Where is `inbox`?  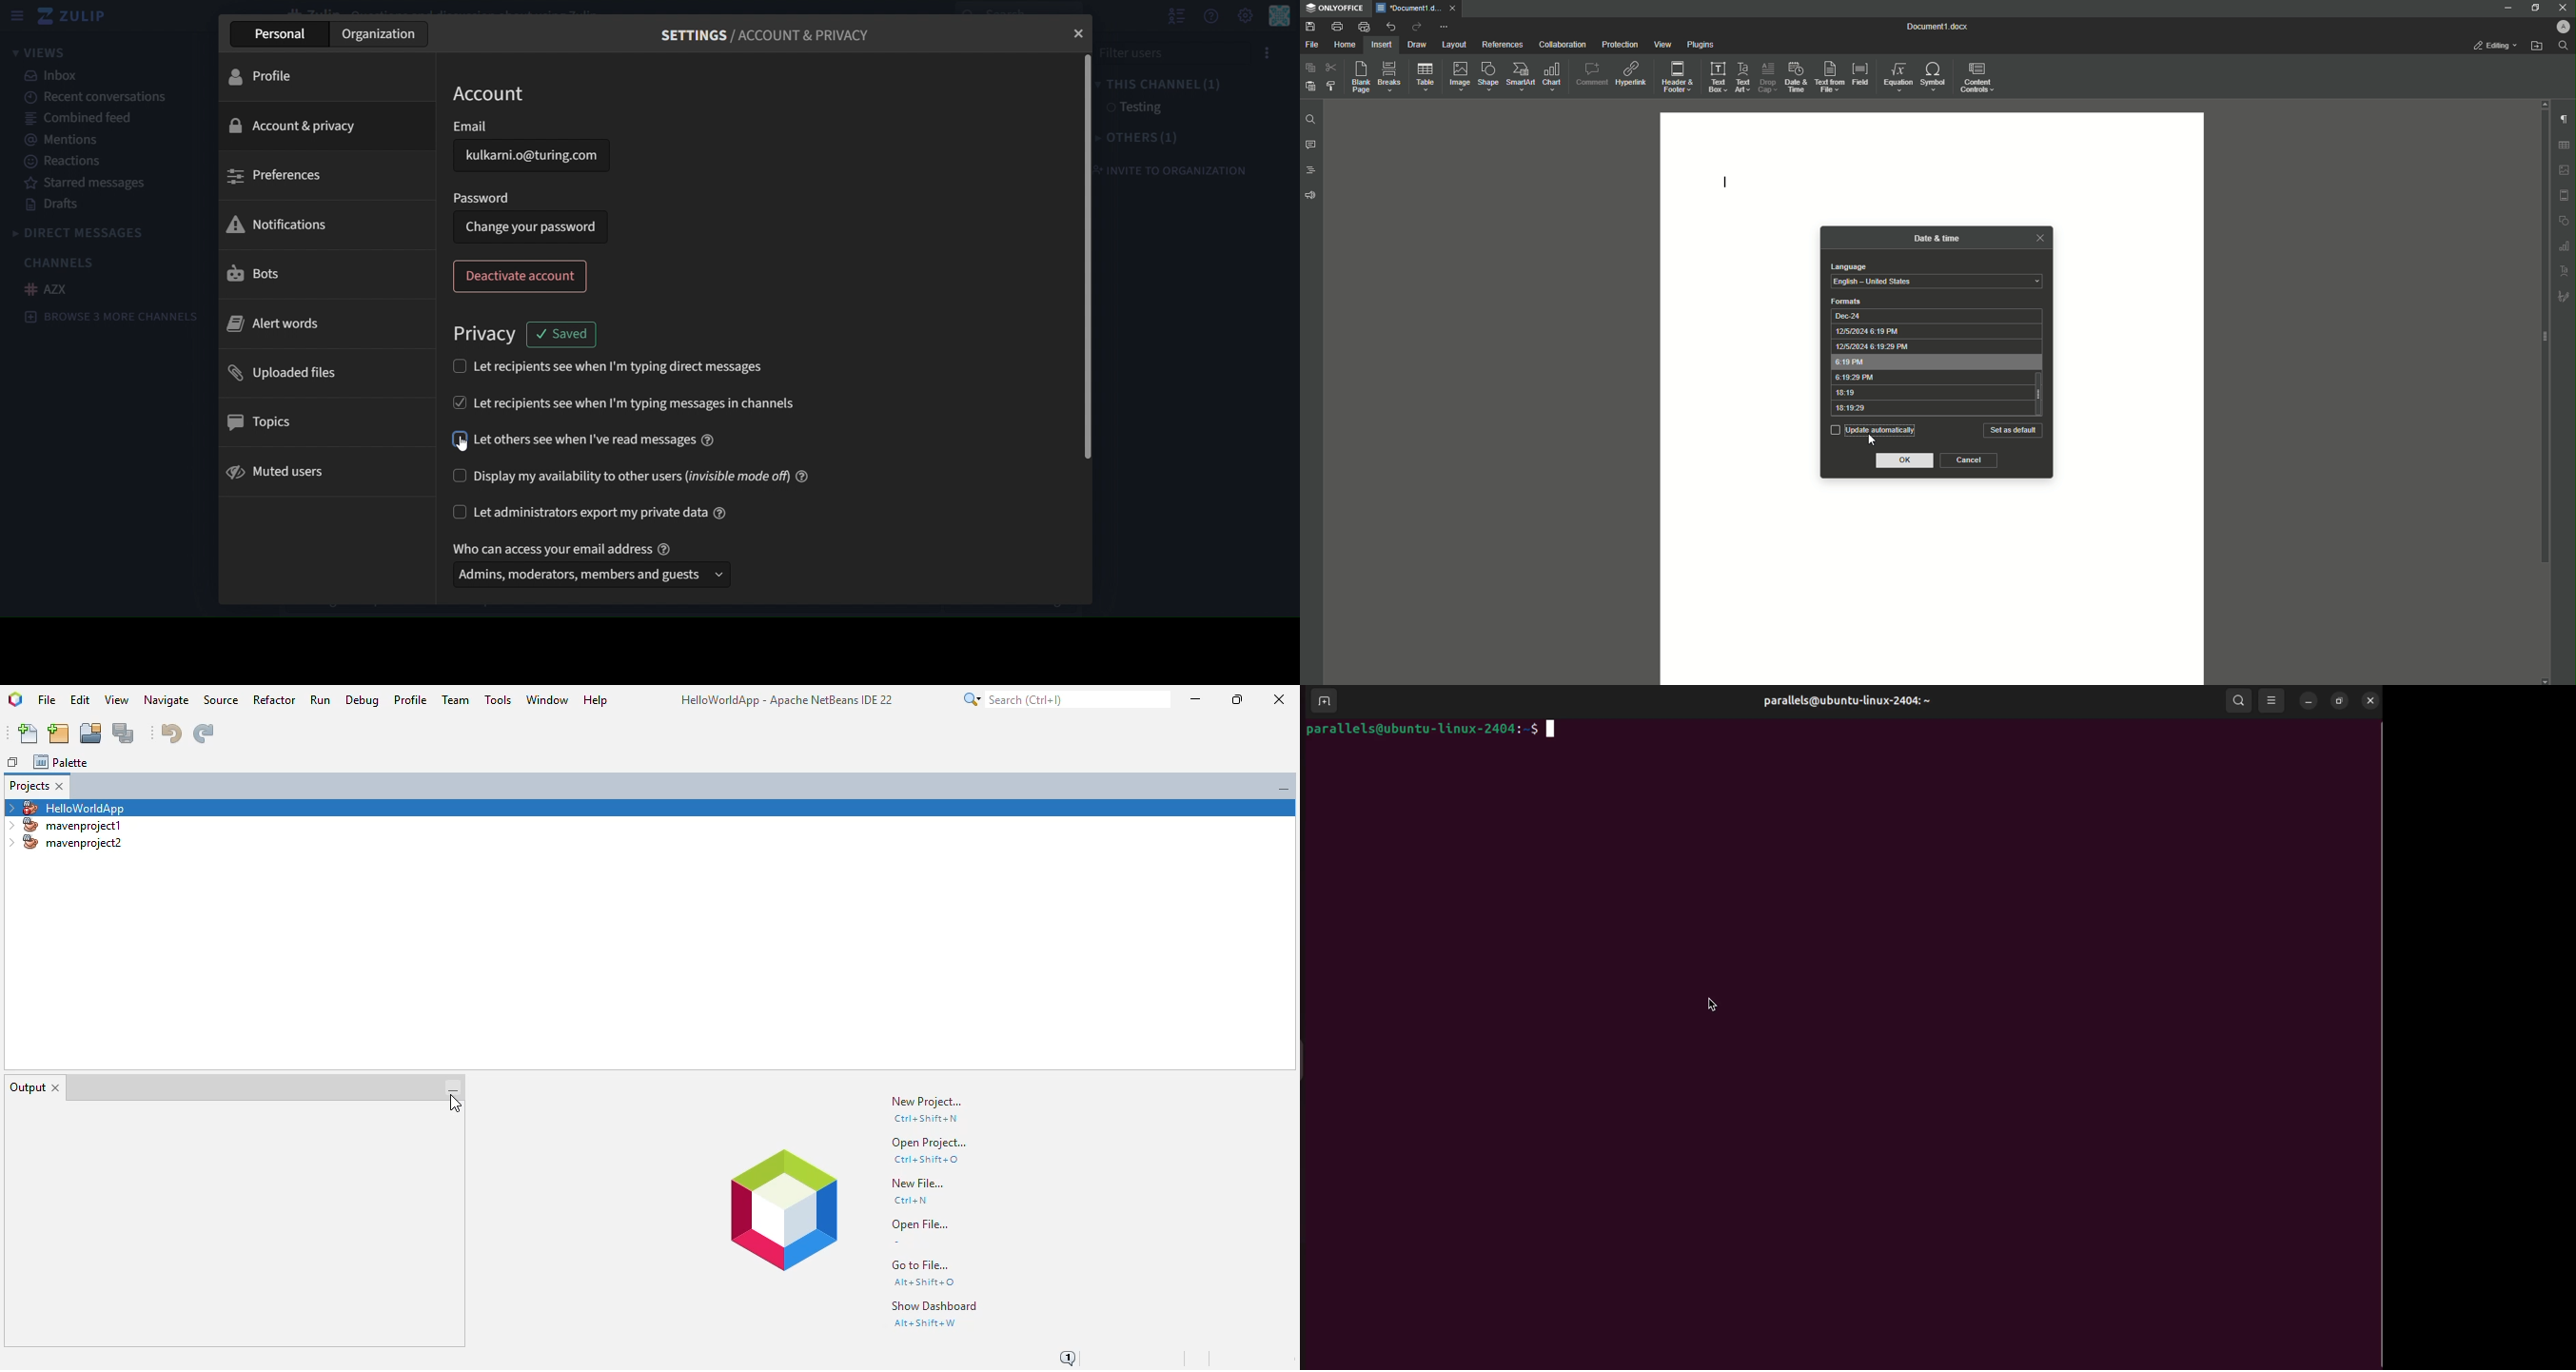
inbox is located at coordinates (54, 77).